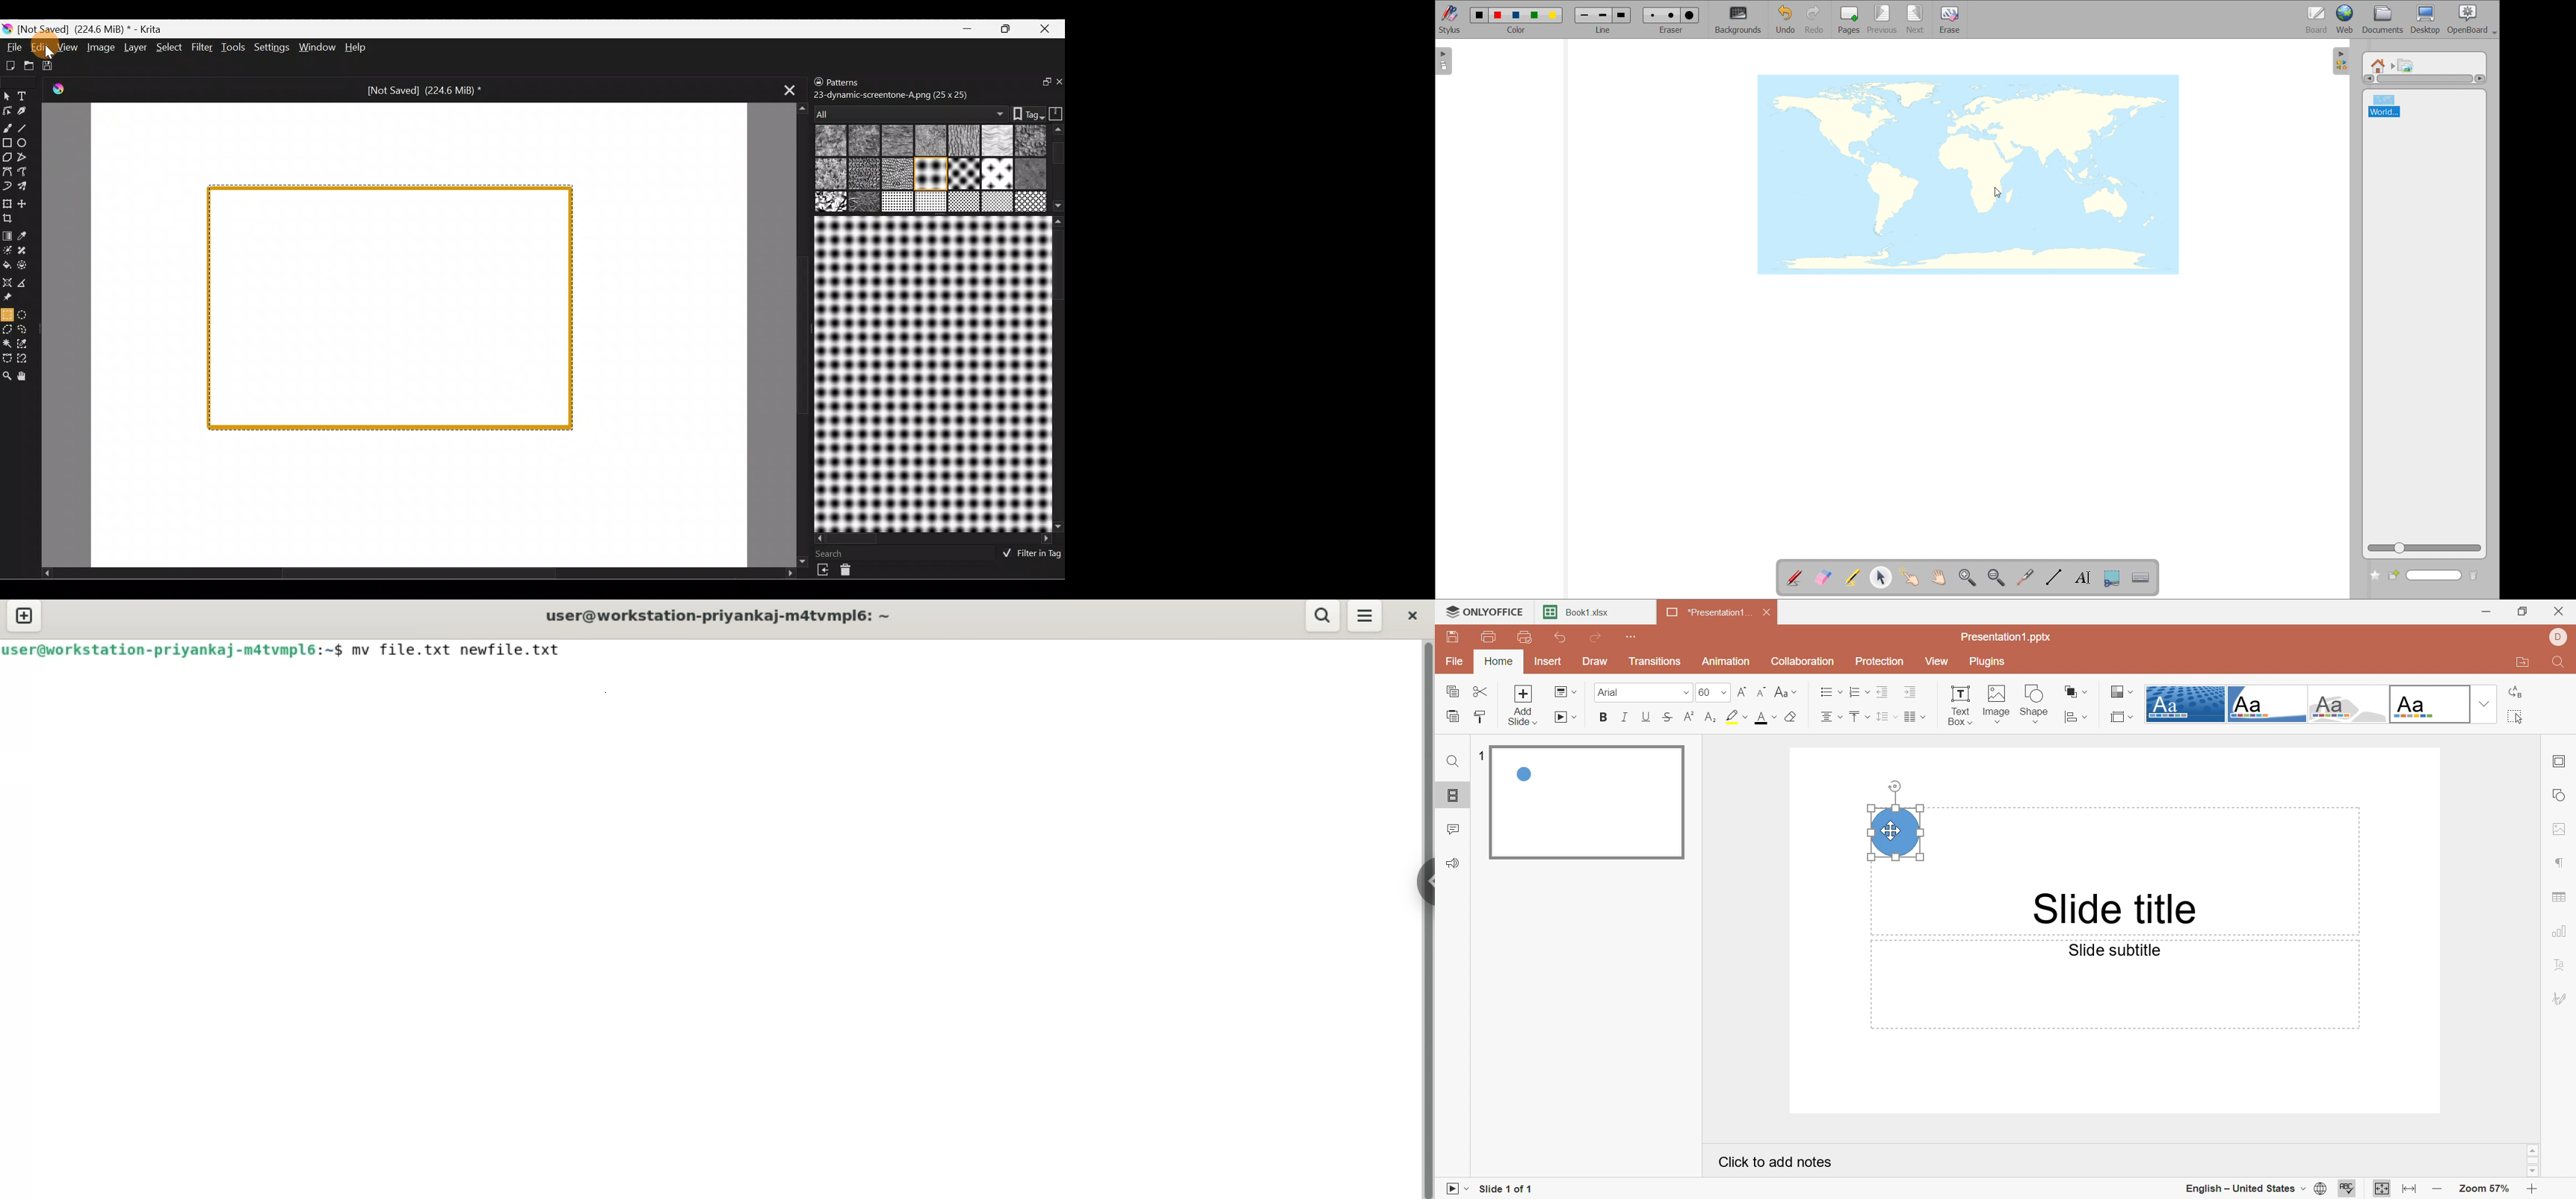 The width and height of the screenshot is (2576, 1204). What do you see at coordinates (1506, 1190) in the screenshot?
I see `Slide 1 of 1` at bounding box center [1506, 1190].